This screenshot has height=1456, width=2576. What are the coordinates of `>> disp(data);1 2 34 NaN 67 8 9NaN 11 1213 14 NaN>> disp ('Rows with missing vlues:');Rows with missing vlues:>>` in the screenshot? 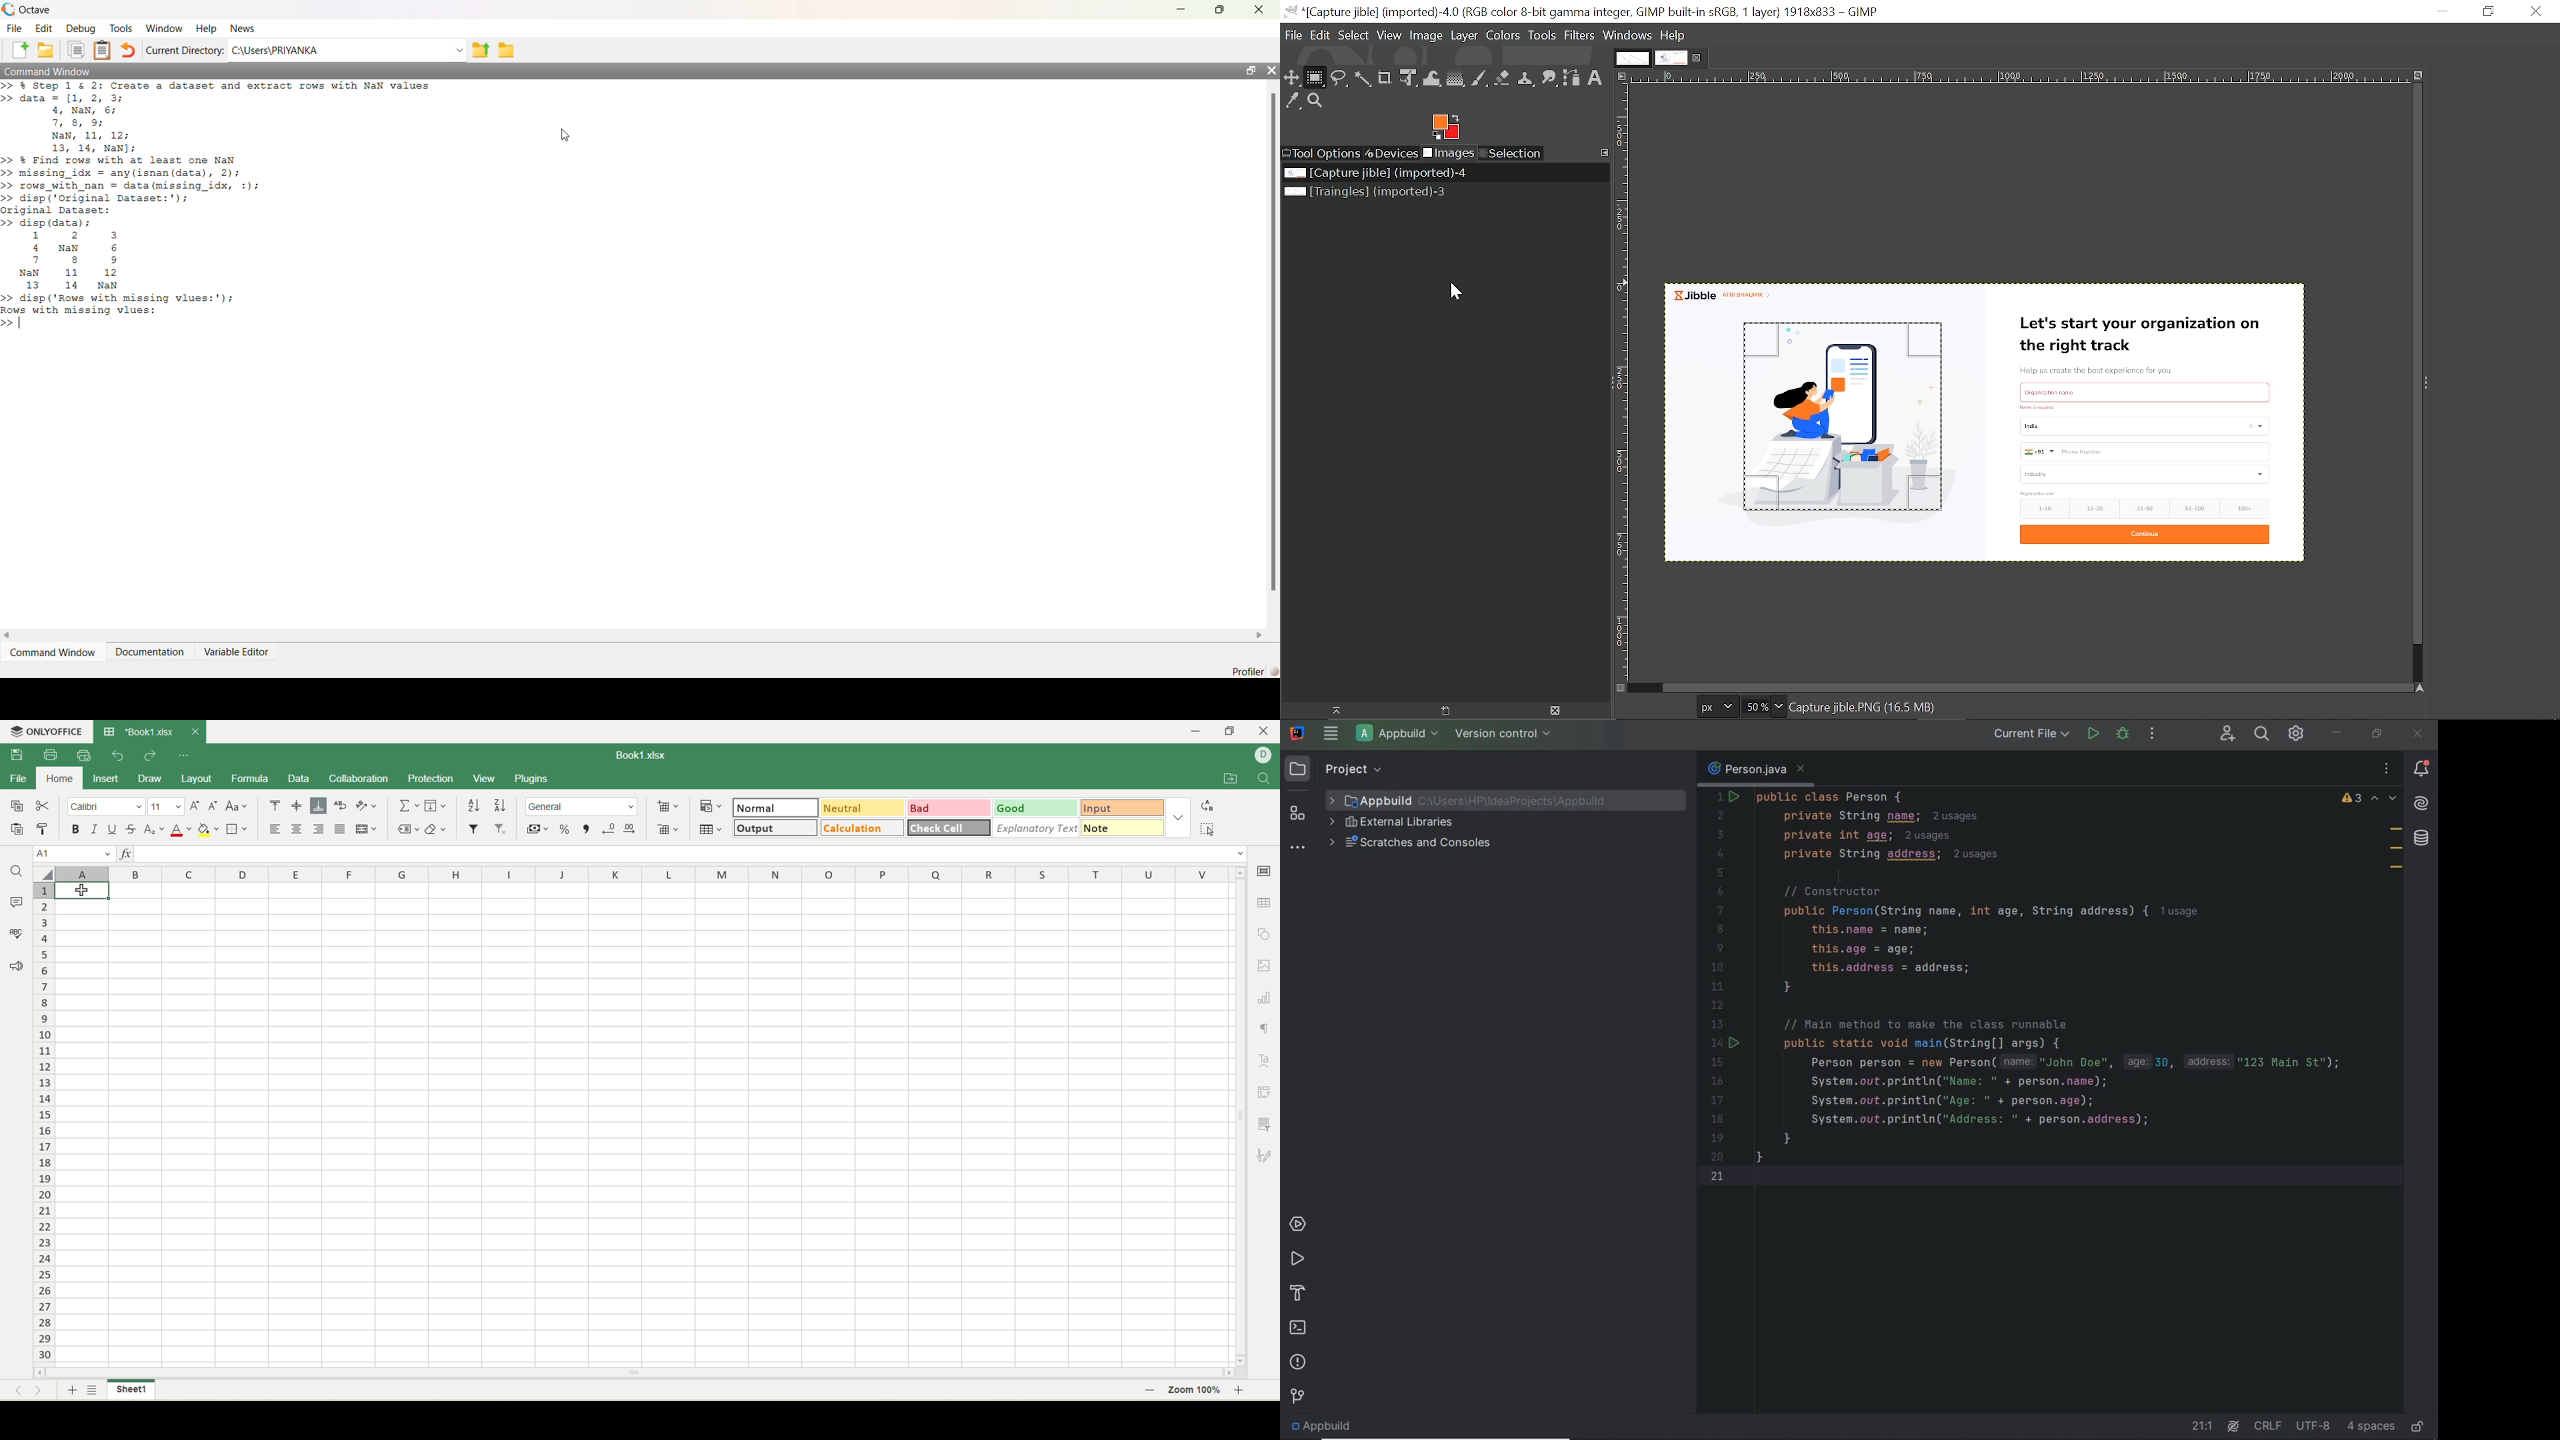 It's located at (121, 274).